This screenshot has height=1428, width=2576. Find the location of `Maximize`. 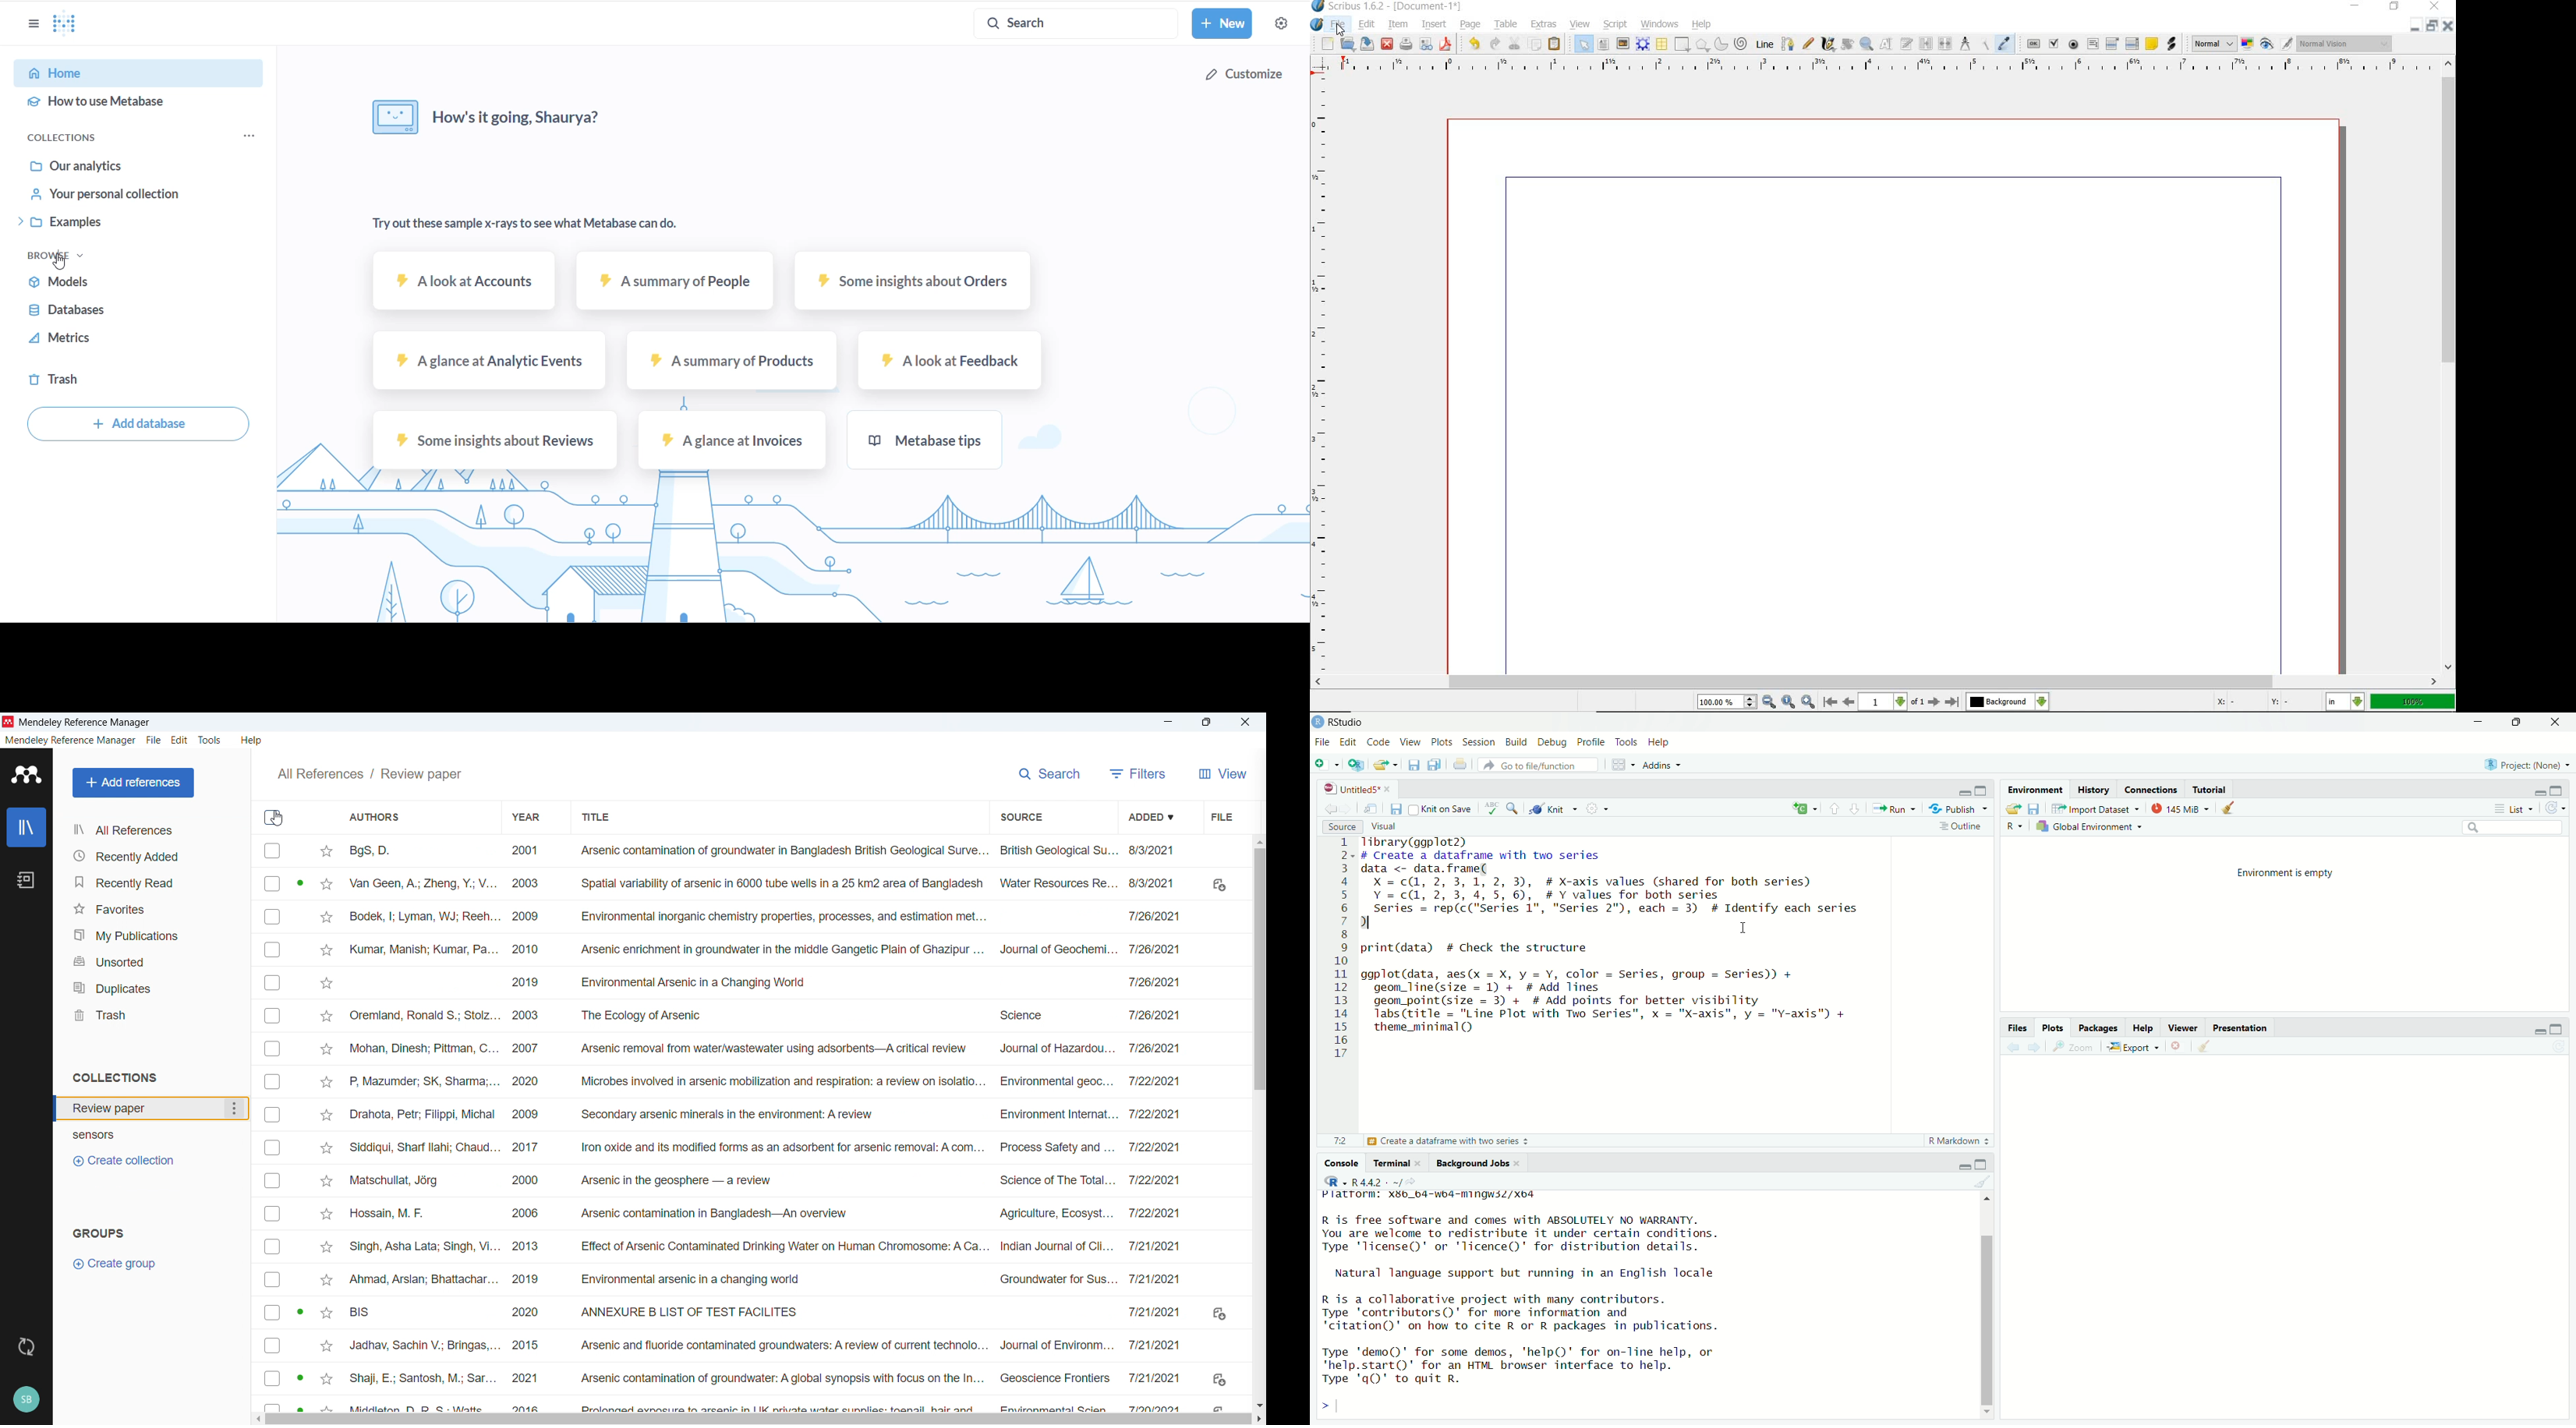

Maximize is located at coordinates (2515, 722).